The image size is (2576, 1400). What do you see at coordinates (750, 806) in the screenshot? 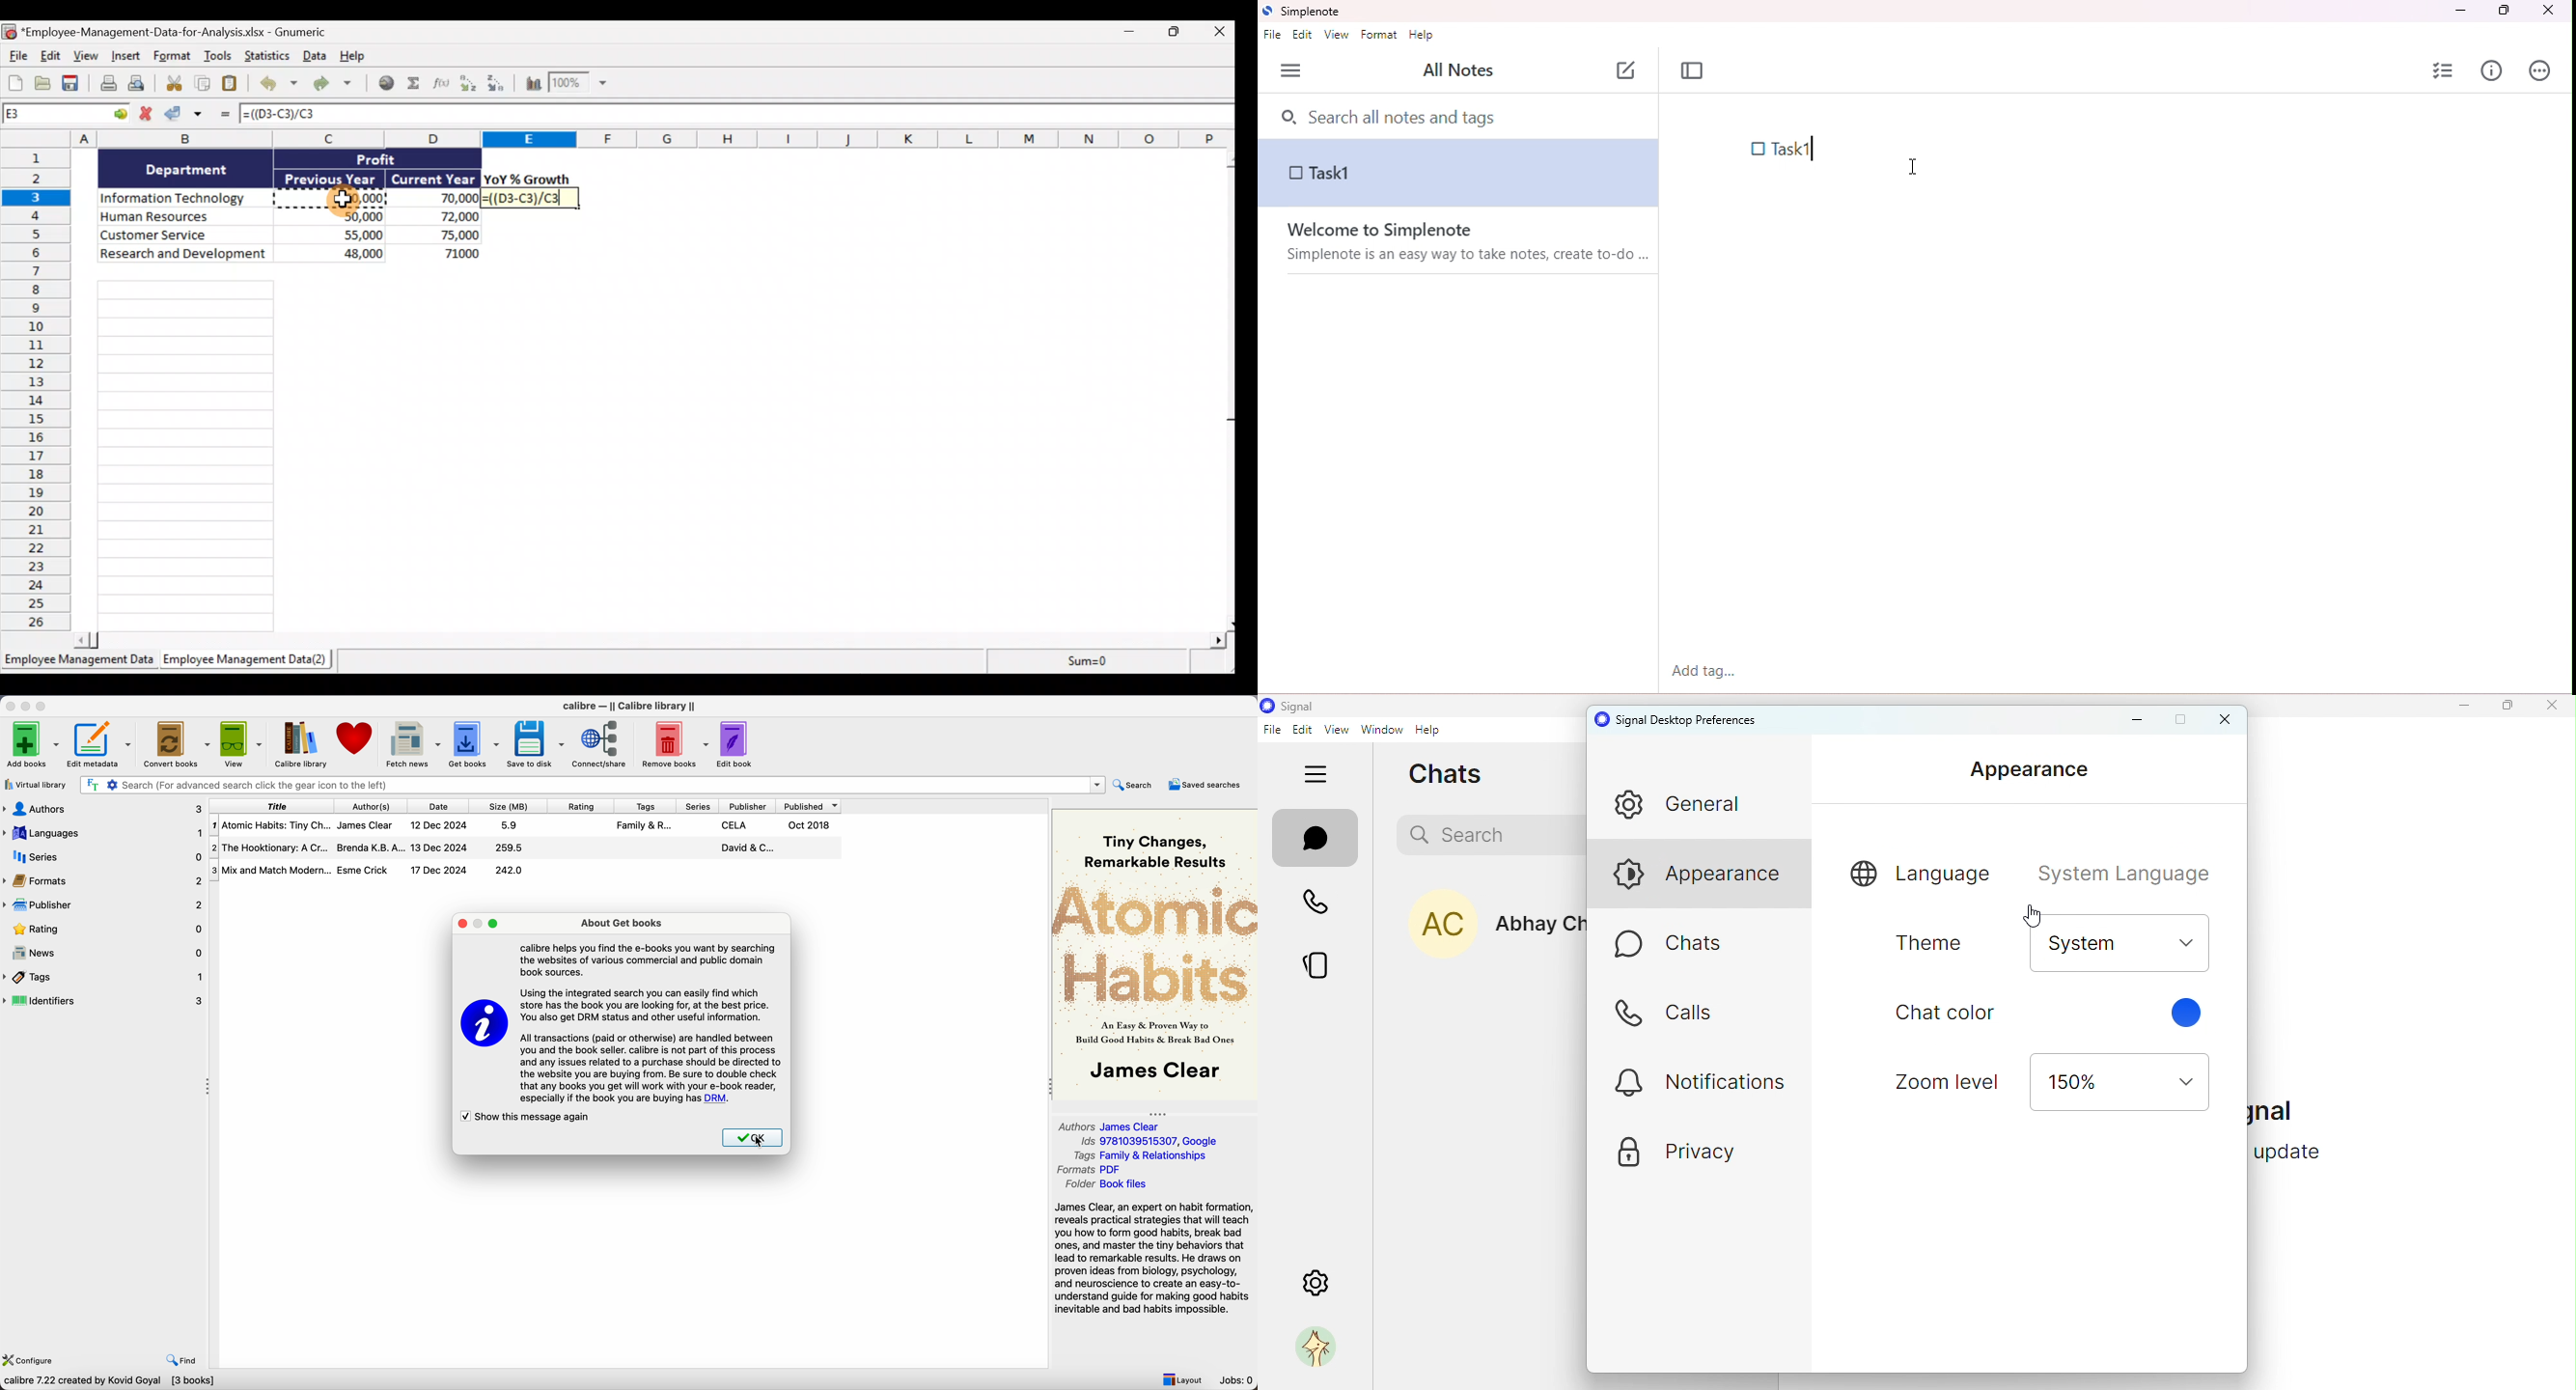
I see `publisher` at bounding box center [750, 806].